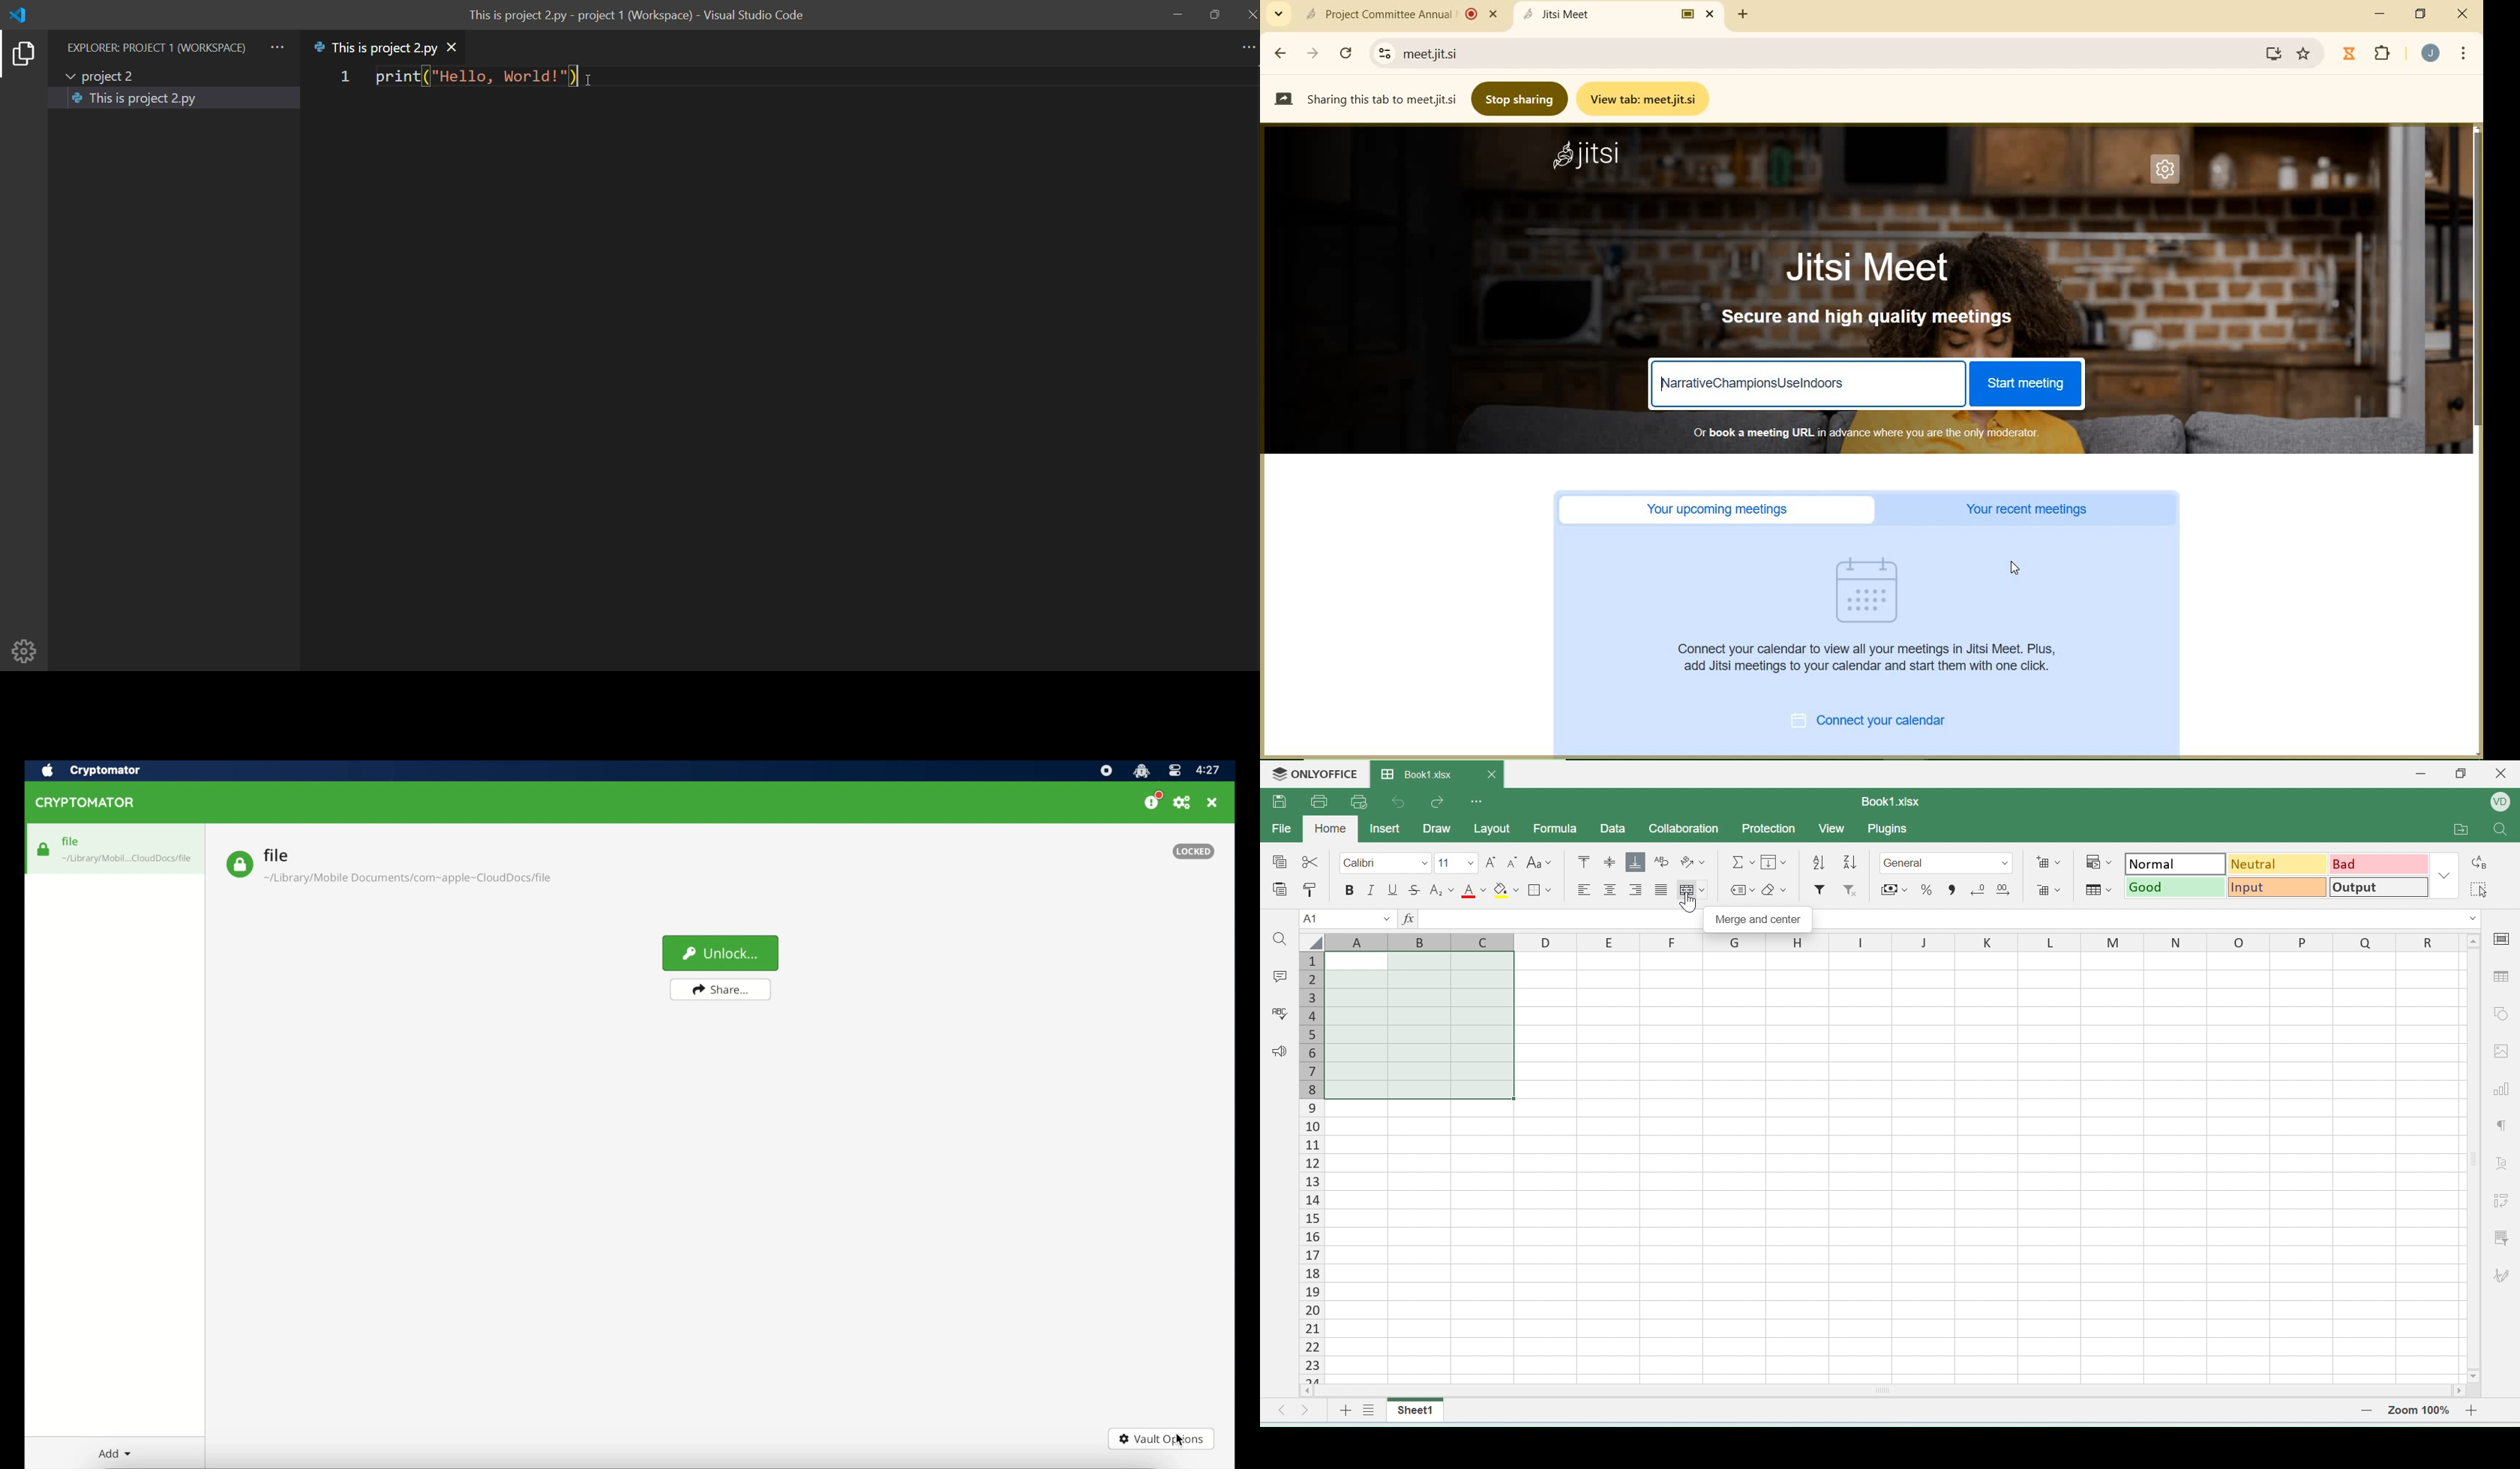 Image resolution: width=2520 pixels, height=1484 pixels. What do you see at coordinates (1686, 829) in the screenshot?
I see `collaboration` at bounding box center [1686, 829].